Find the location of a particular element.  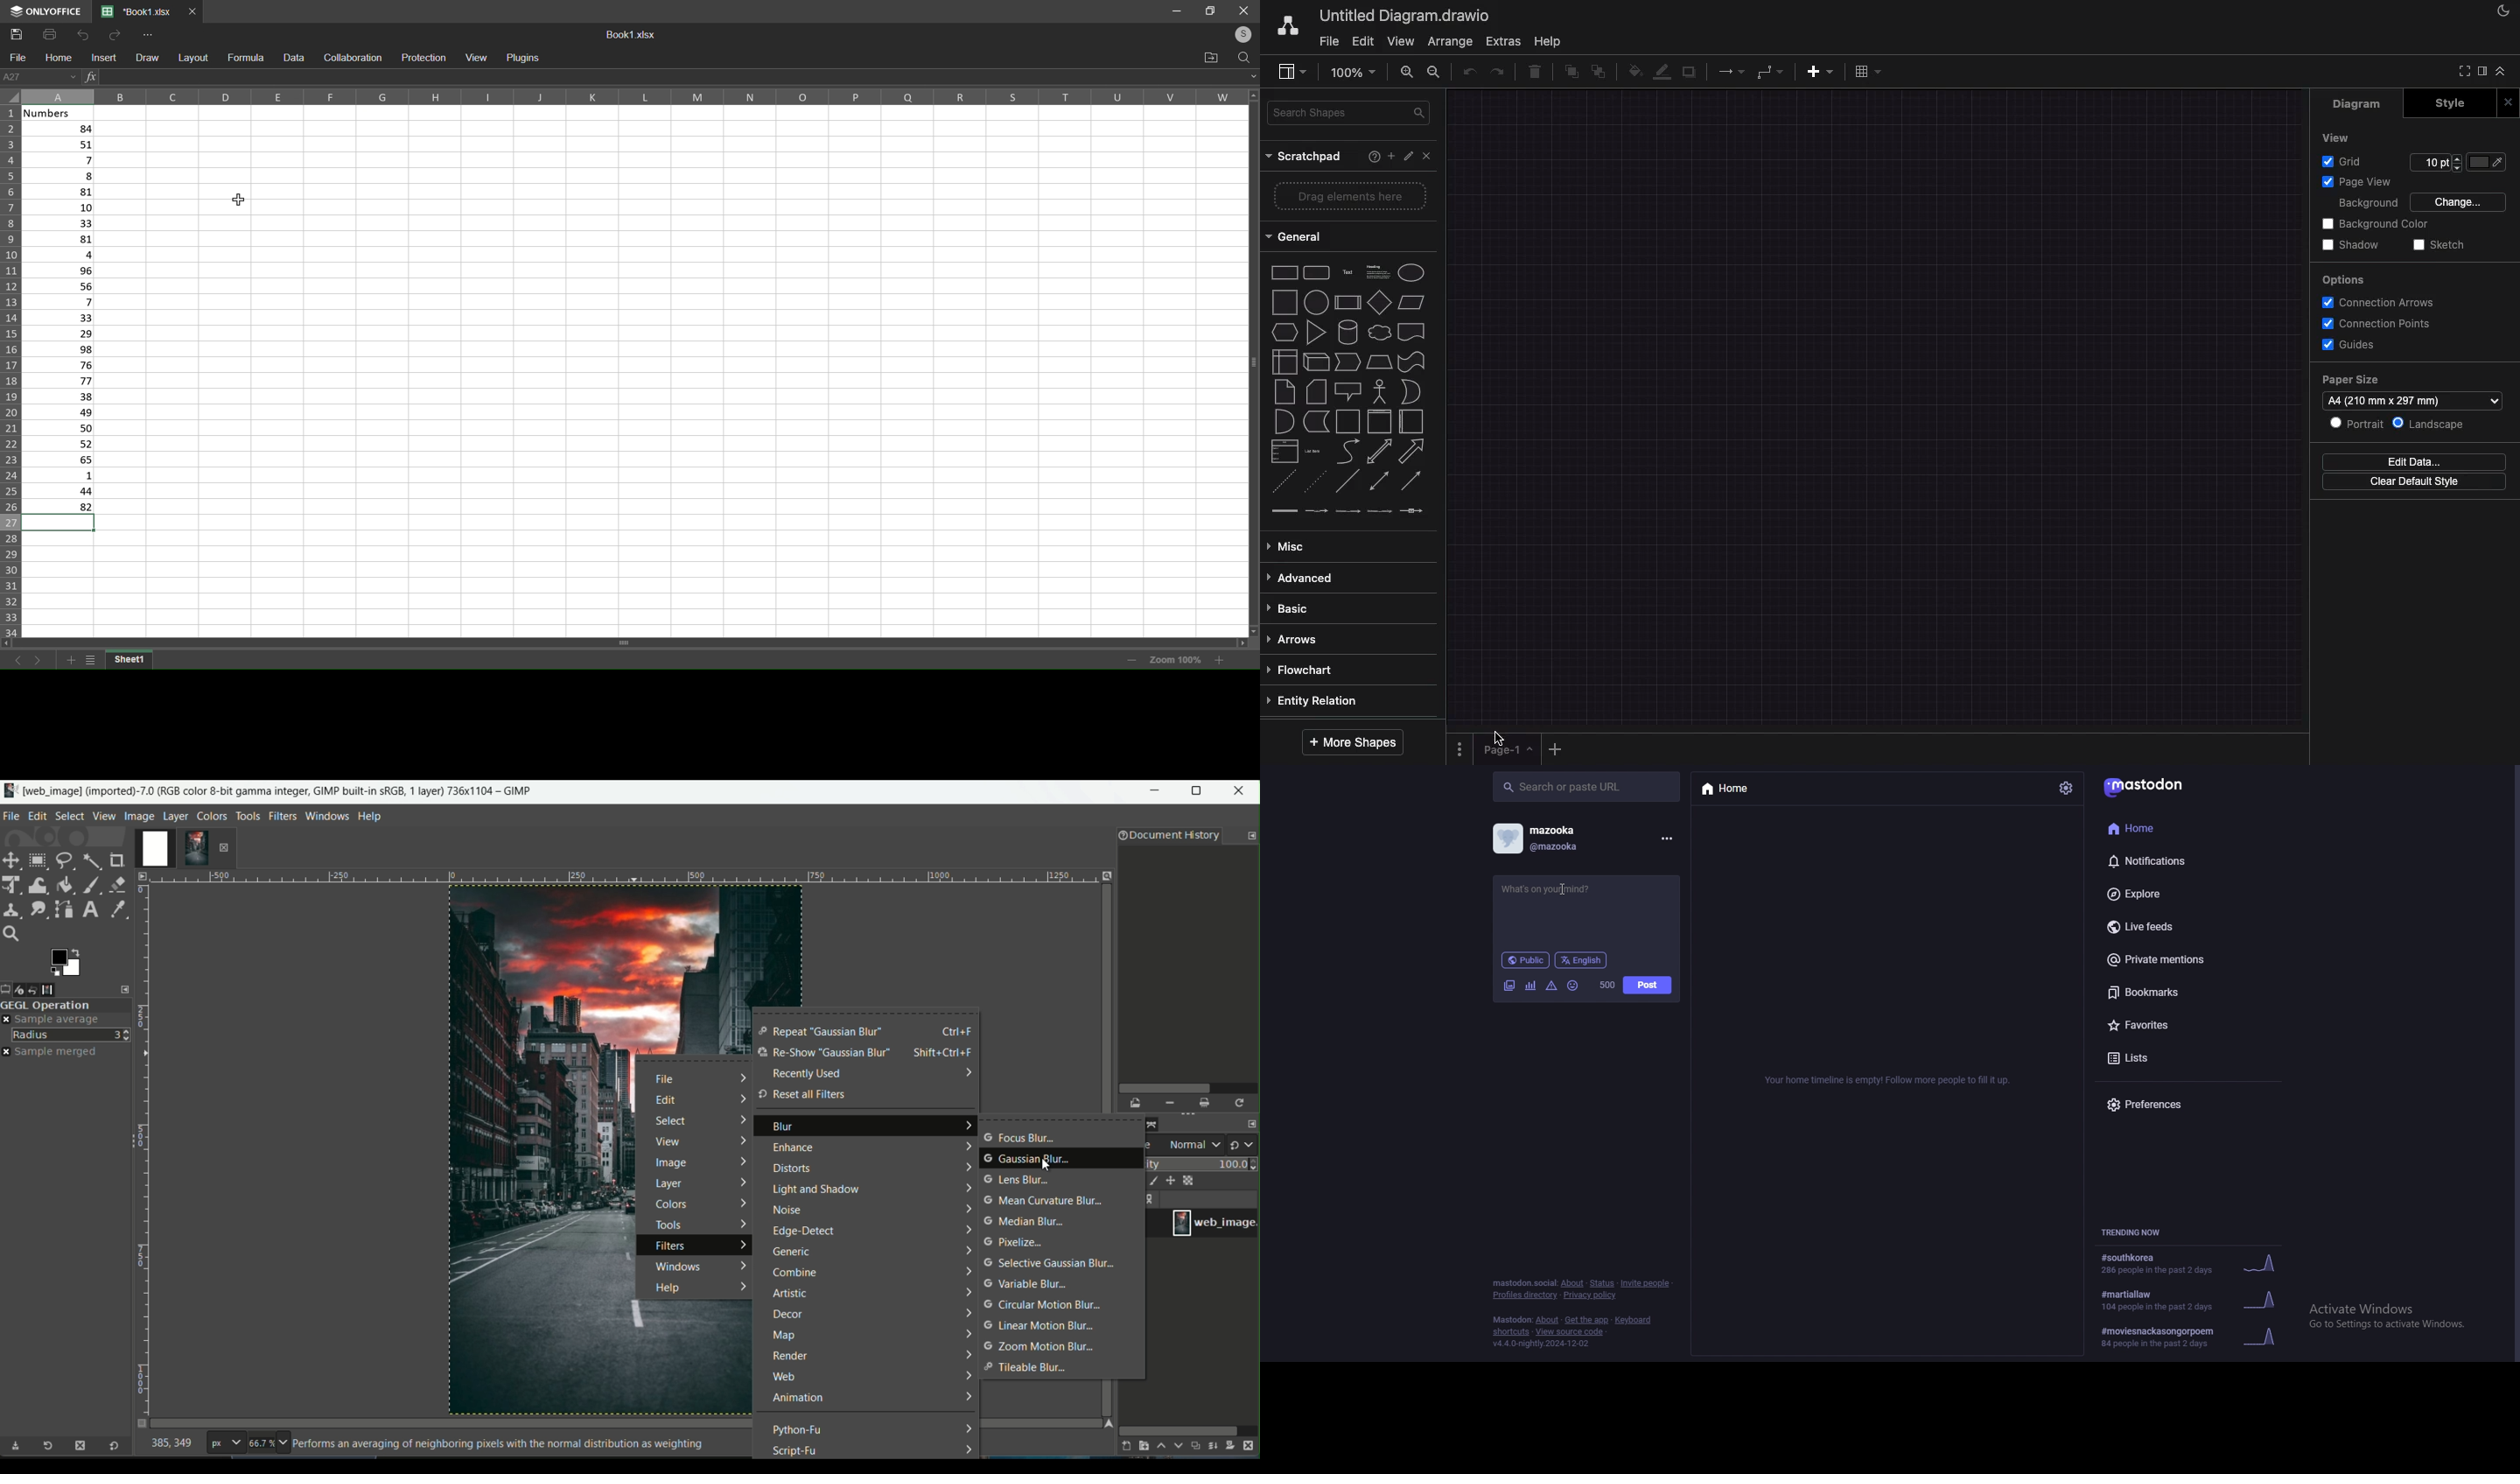

sidebar is located at coordinates (1292, 73).